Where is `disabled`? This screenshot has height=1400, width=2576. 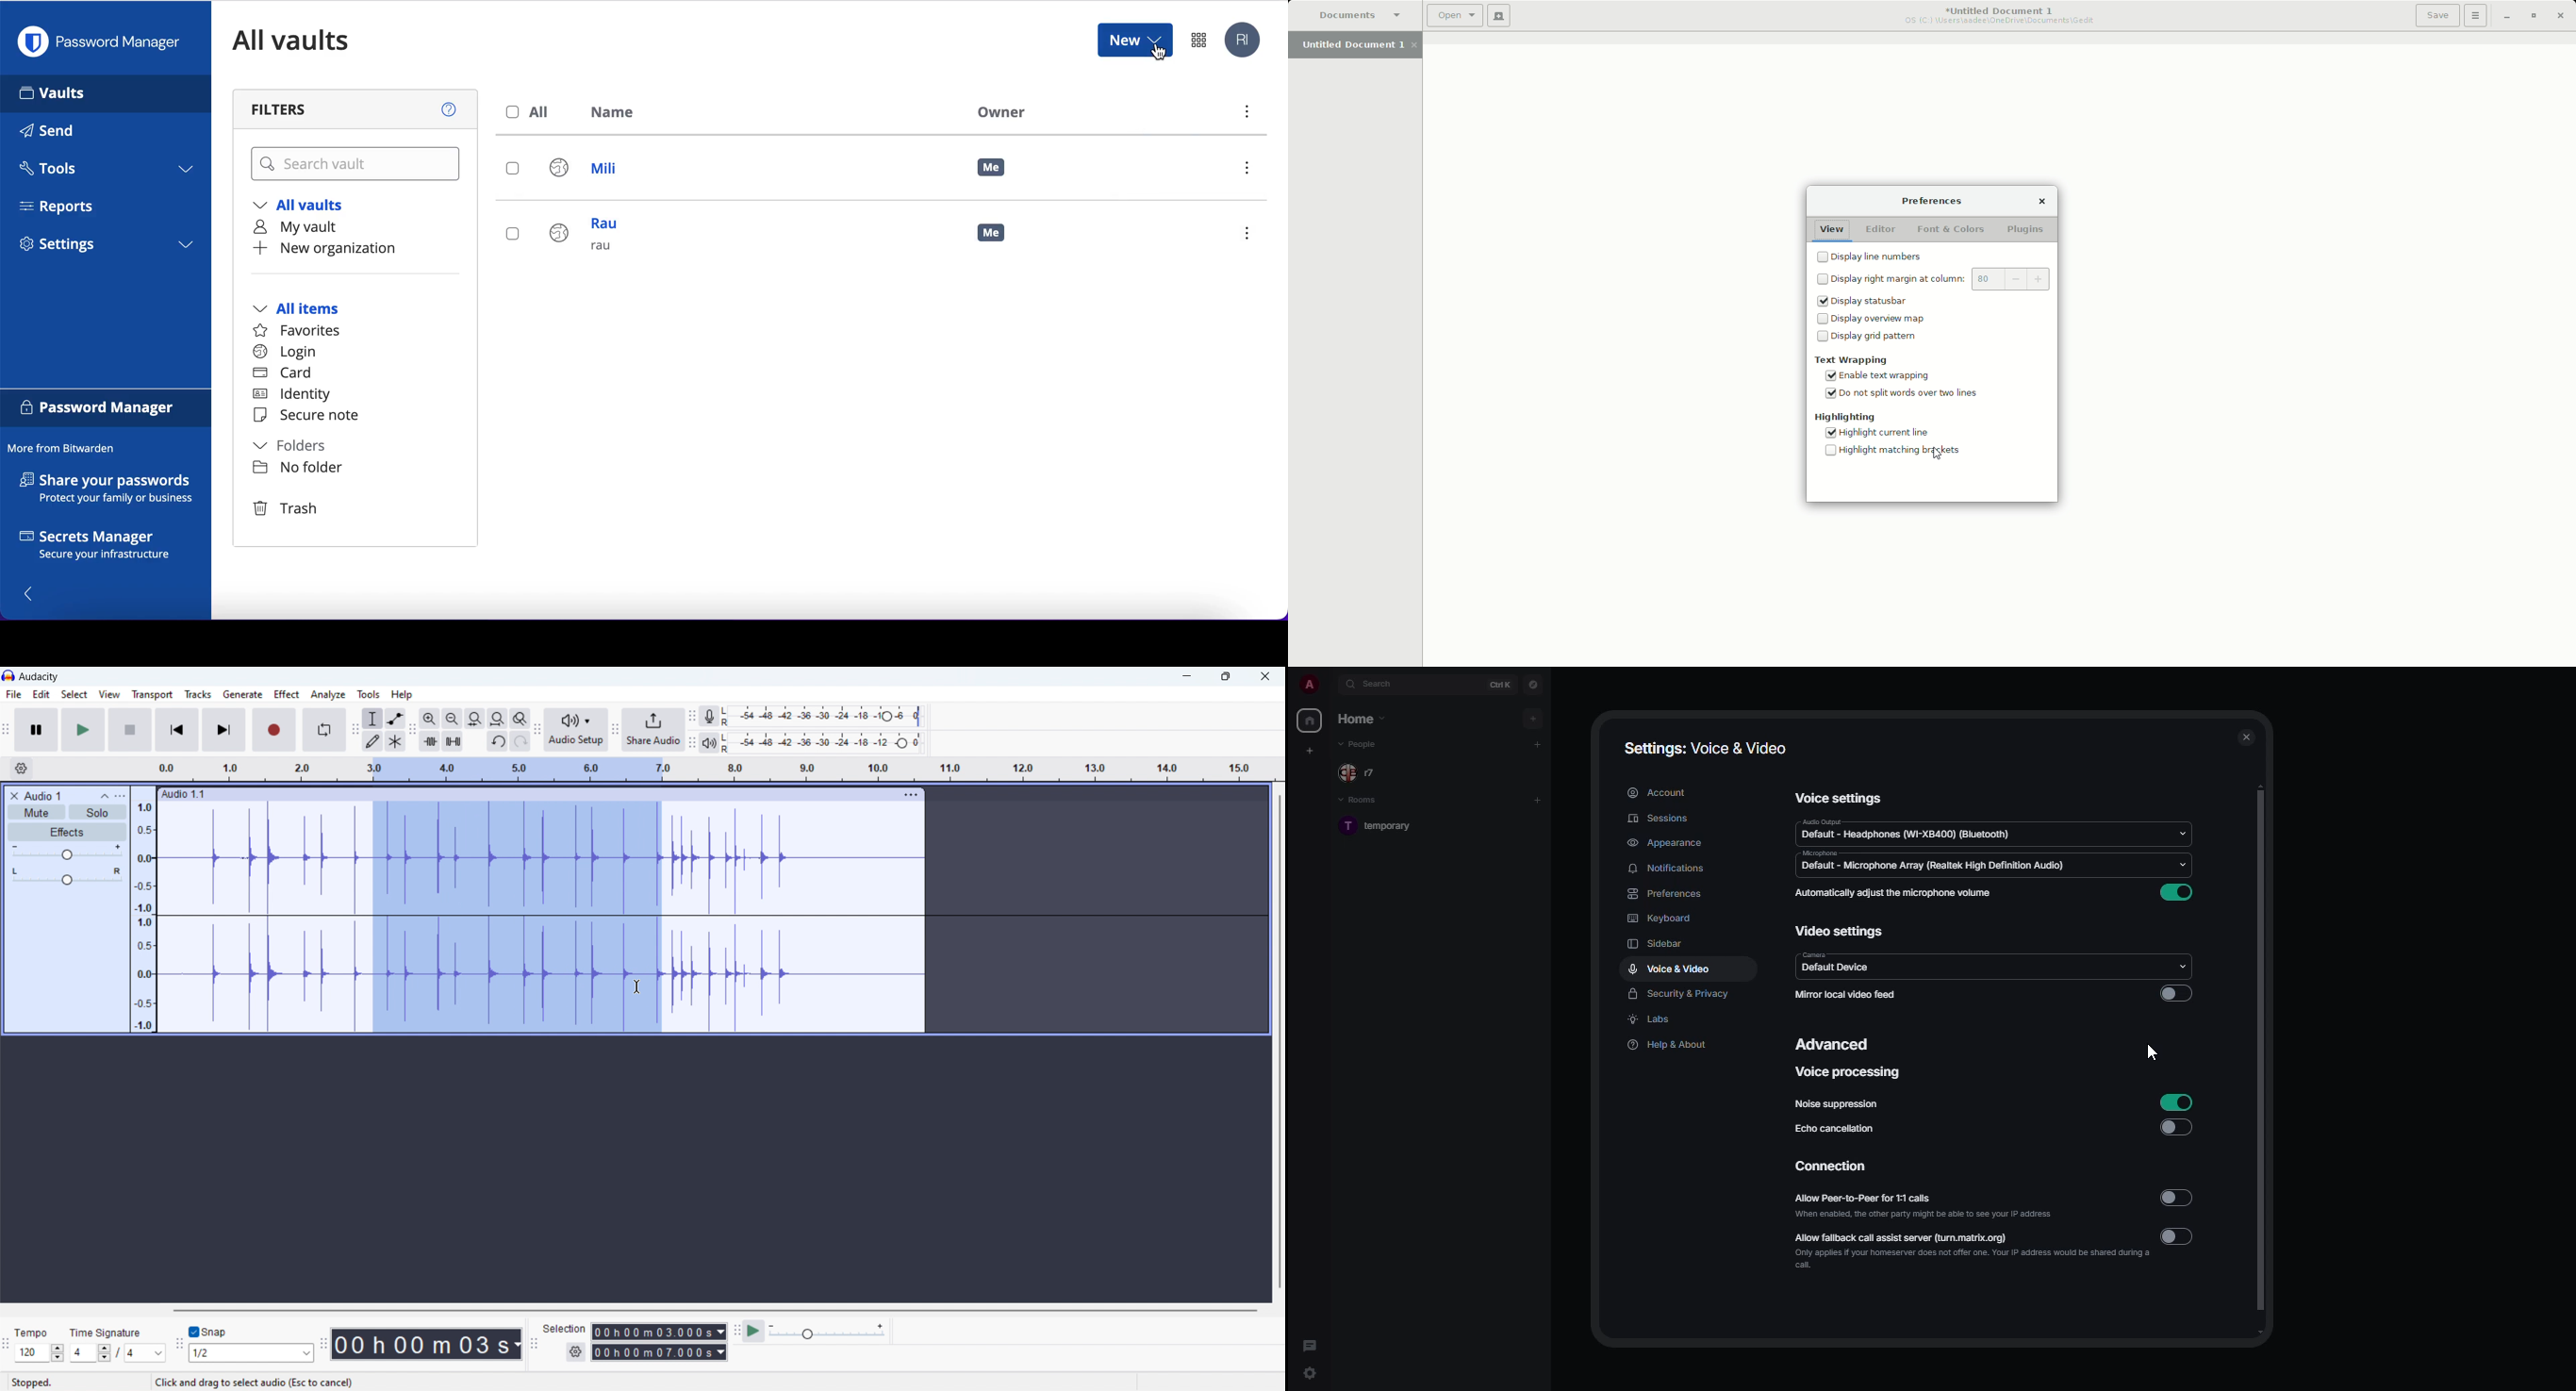
disabled is located at coordinates (2176, 1128).